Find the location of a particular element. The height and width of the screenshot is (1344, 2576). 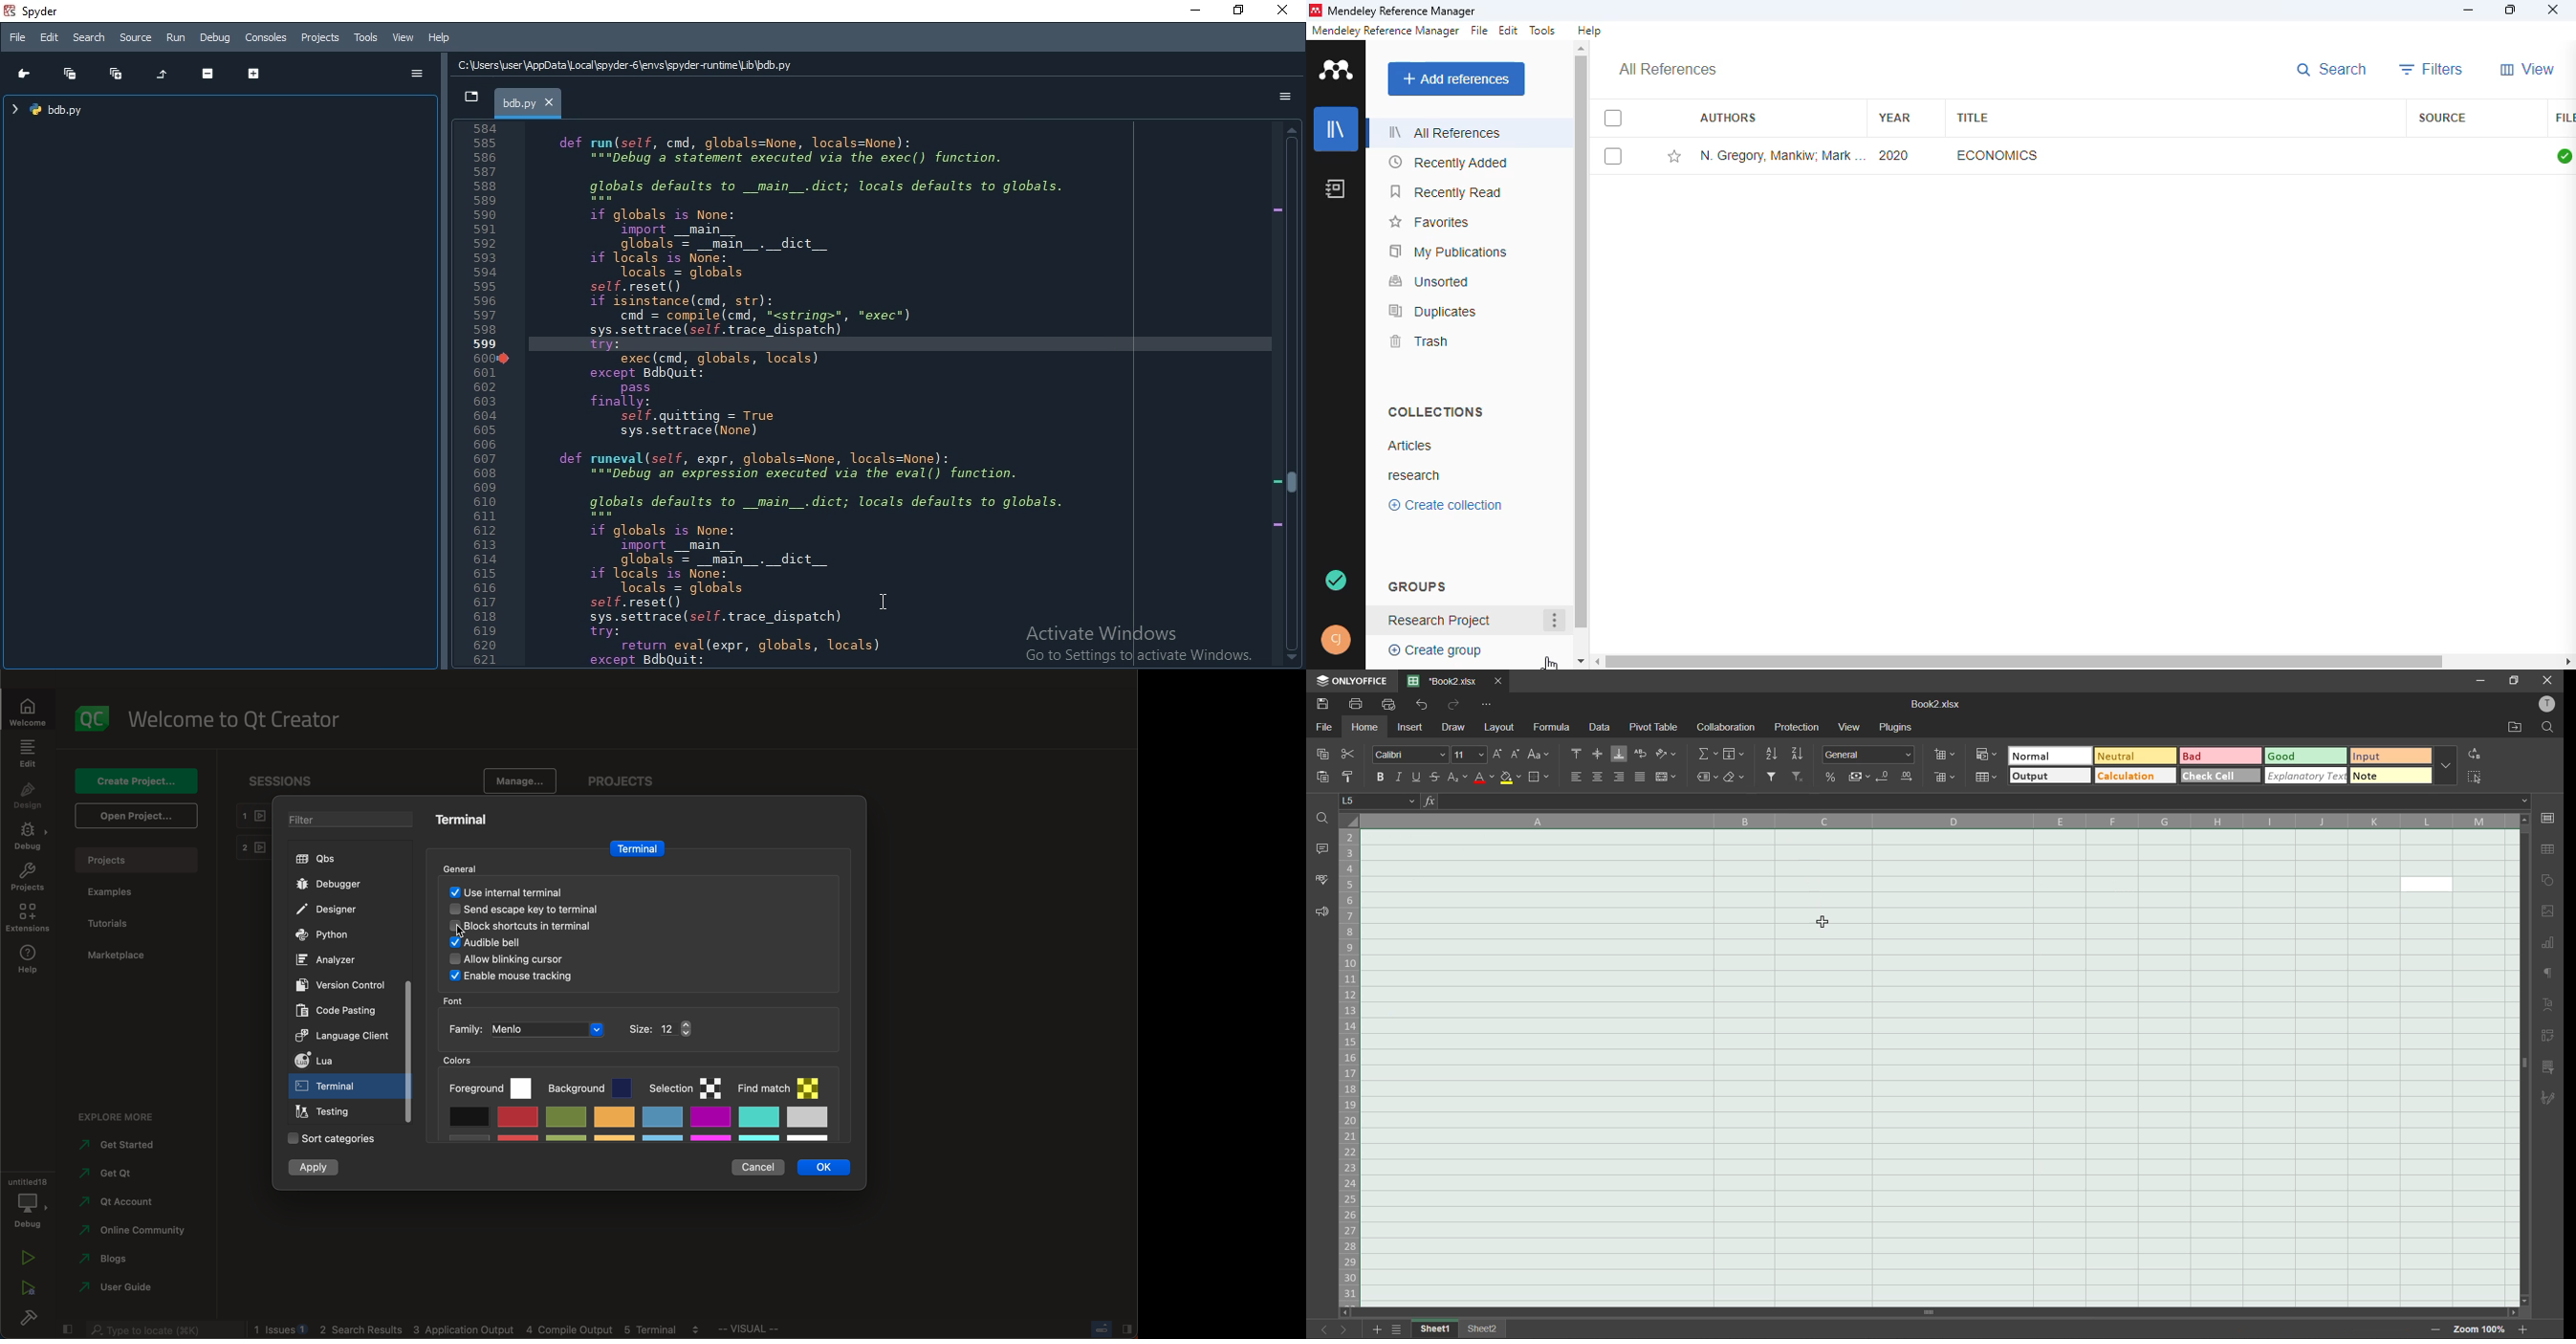

vertical scroll bar is located at coordinates (1580, 354).